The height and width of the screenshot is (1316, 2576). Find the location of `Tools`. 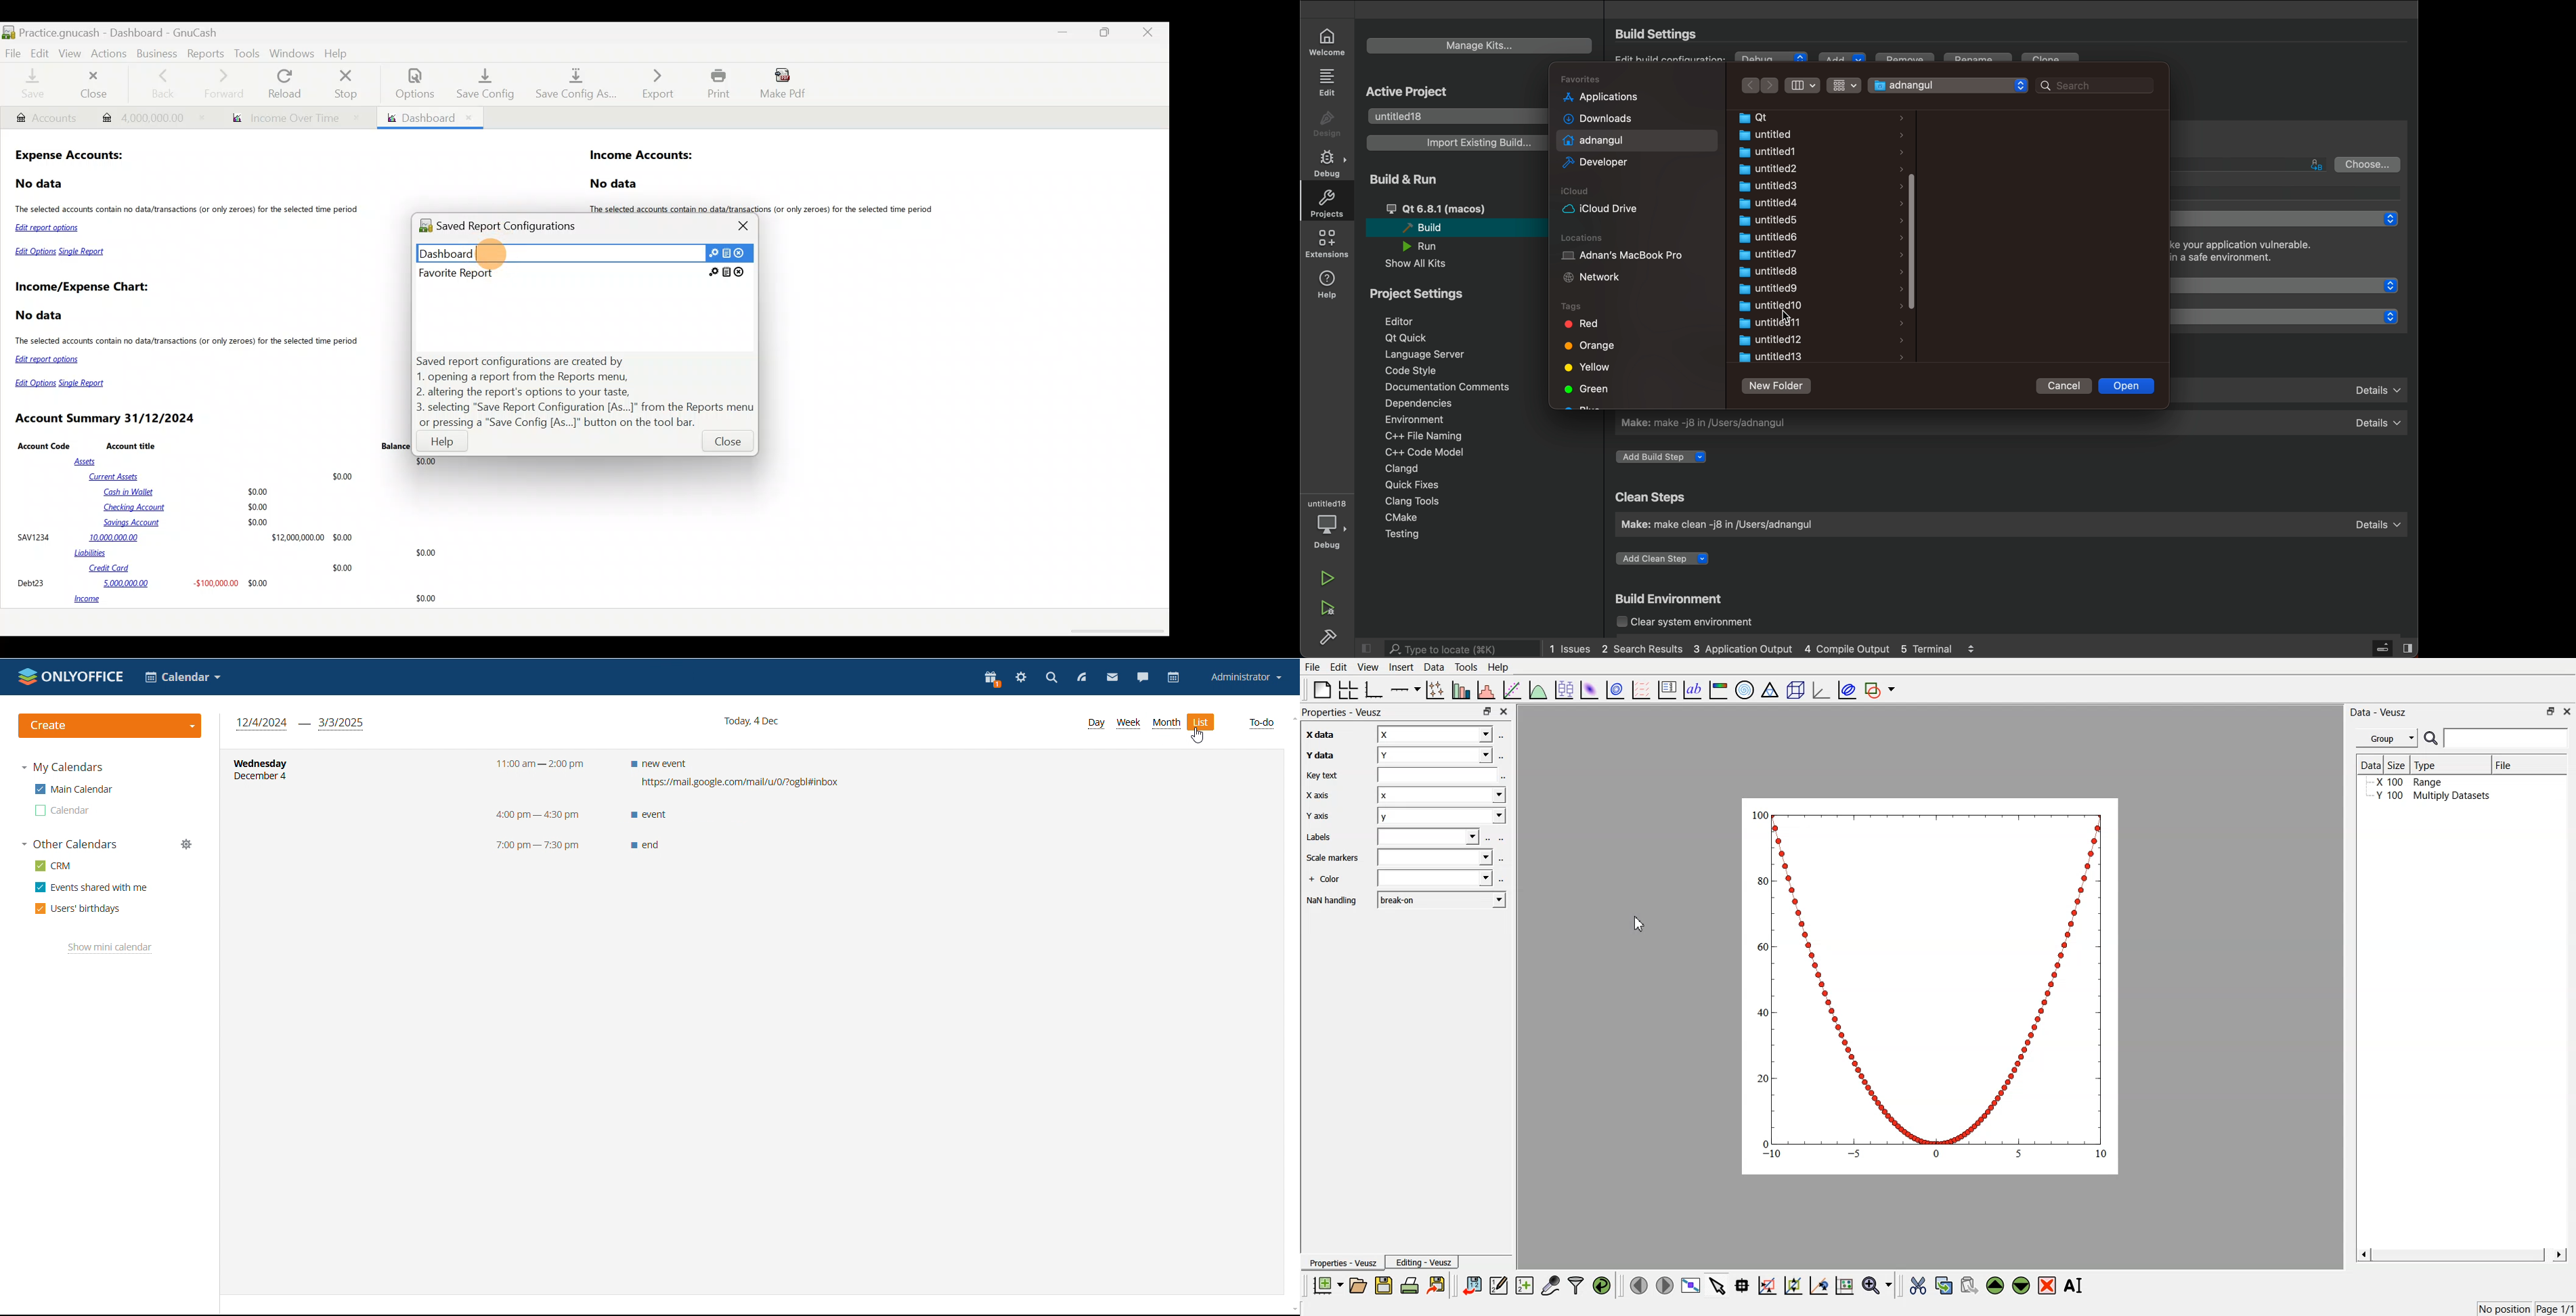

Tools is located at coordinates (1465, 667).